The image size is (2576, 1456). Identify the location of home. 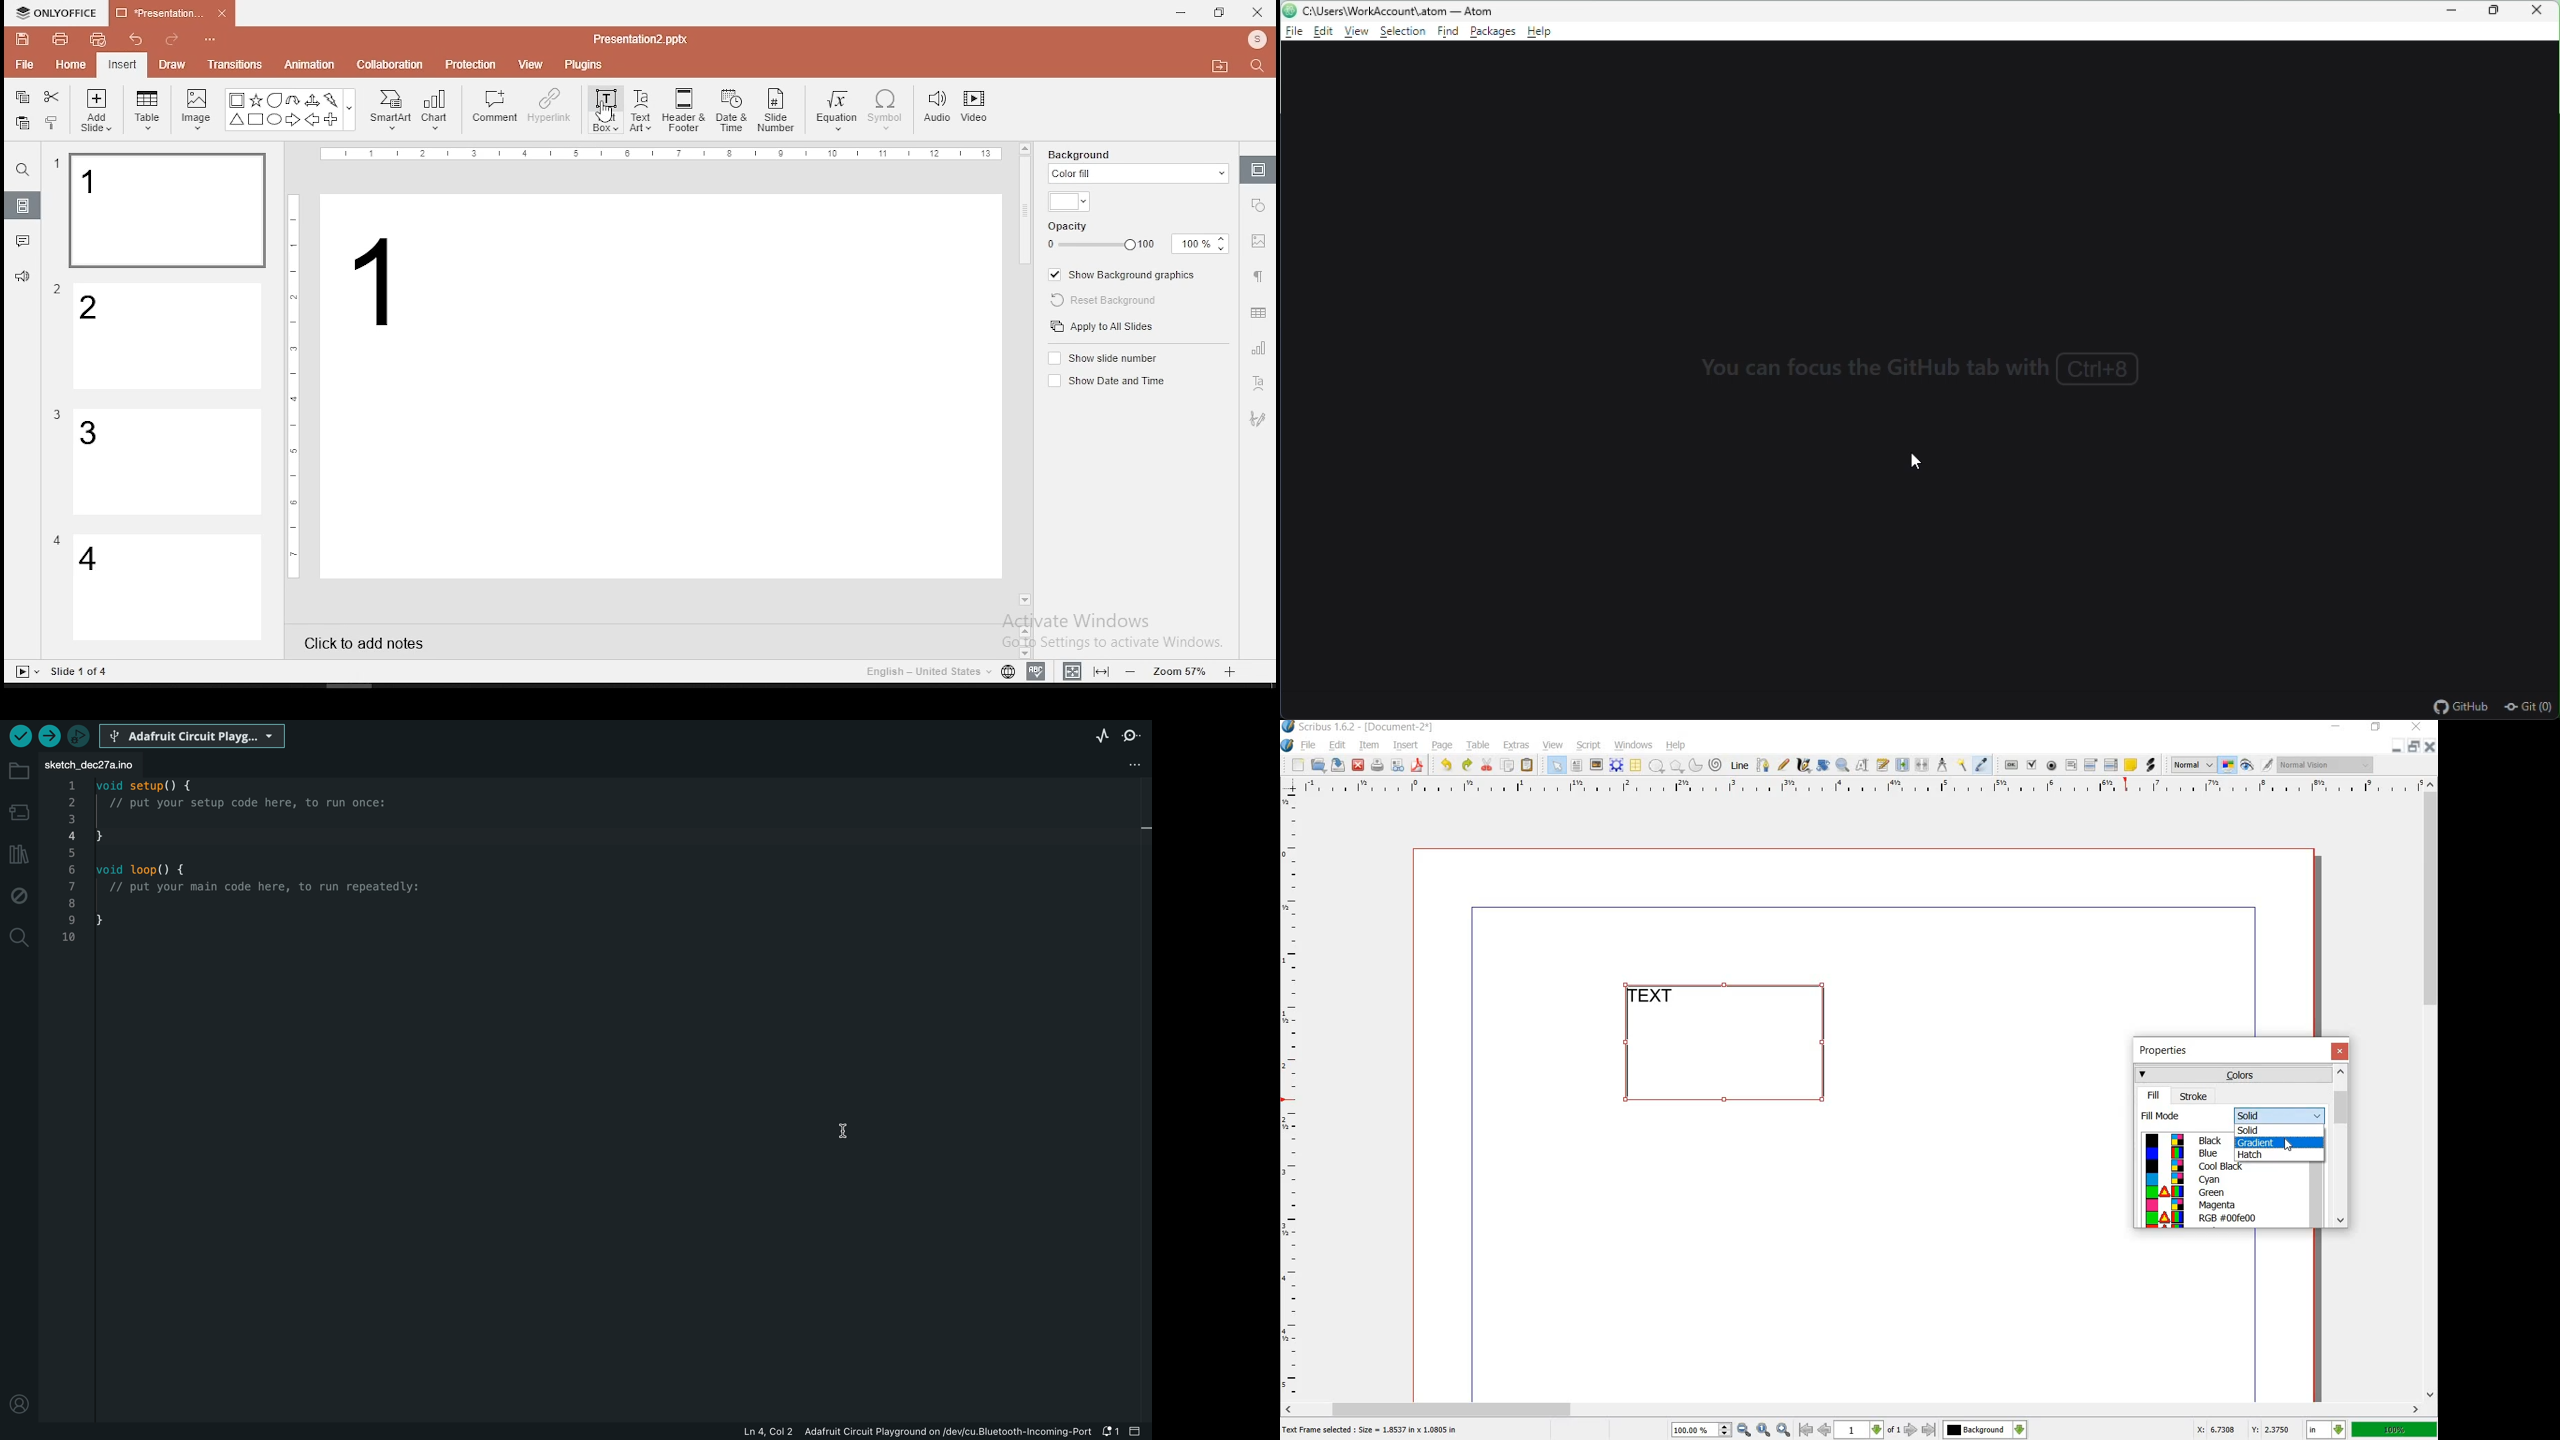
(69, 64).